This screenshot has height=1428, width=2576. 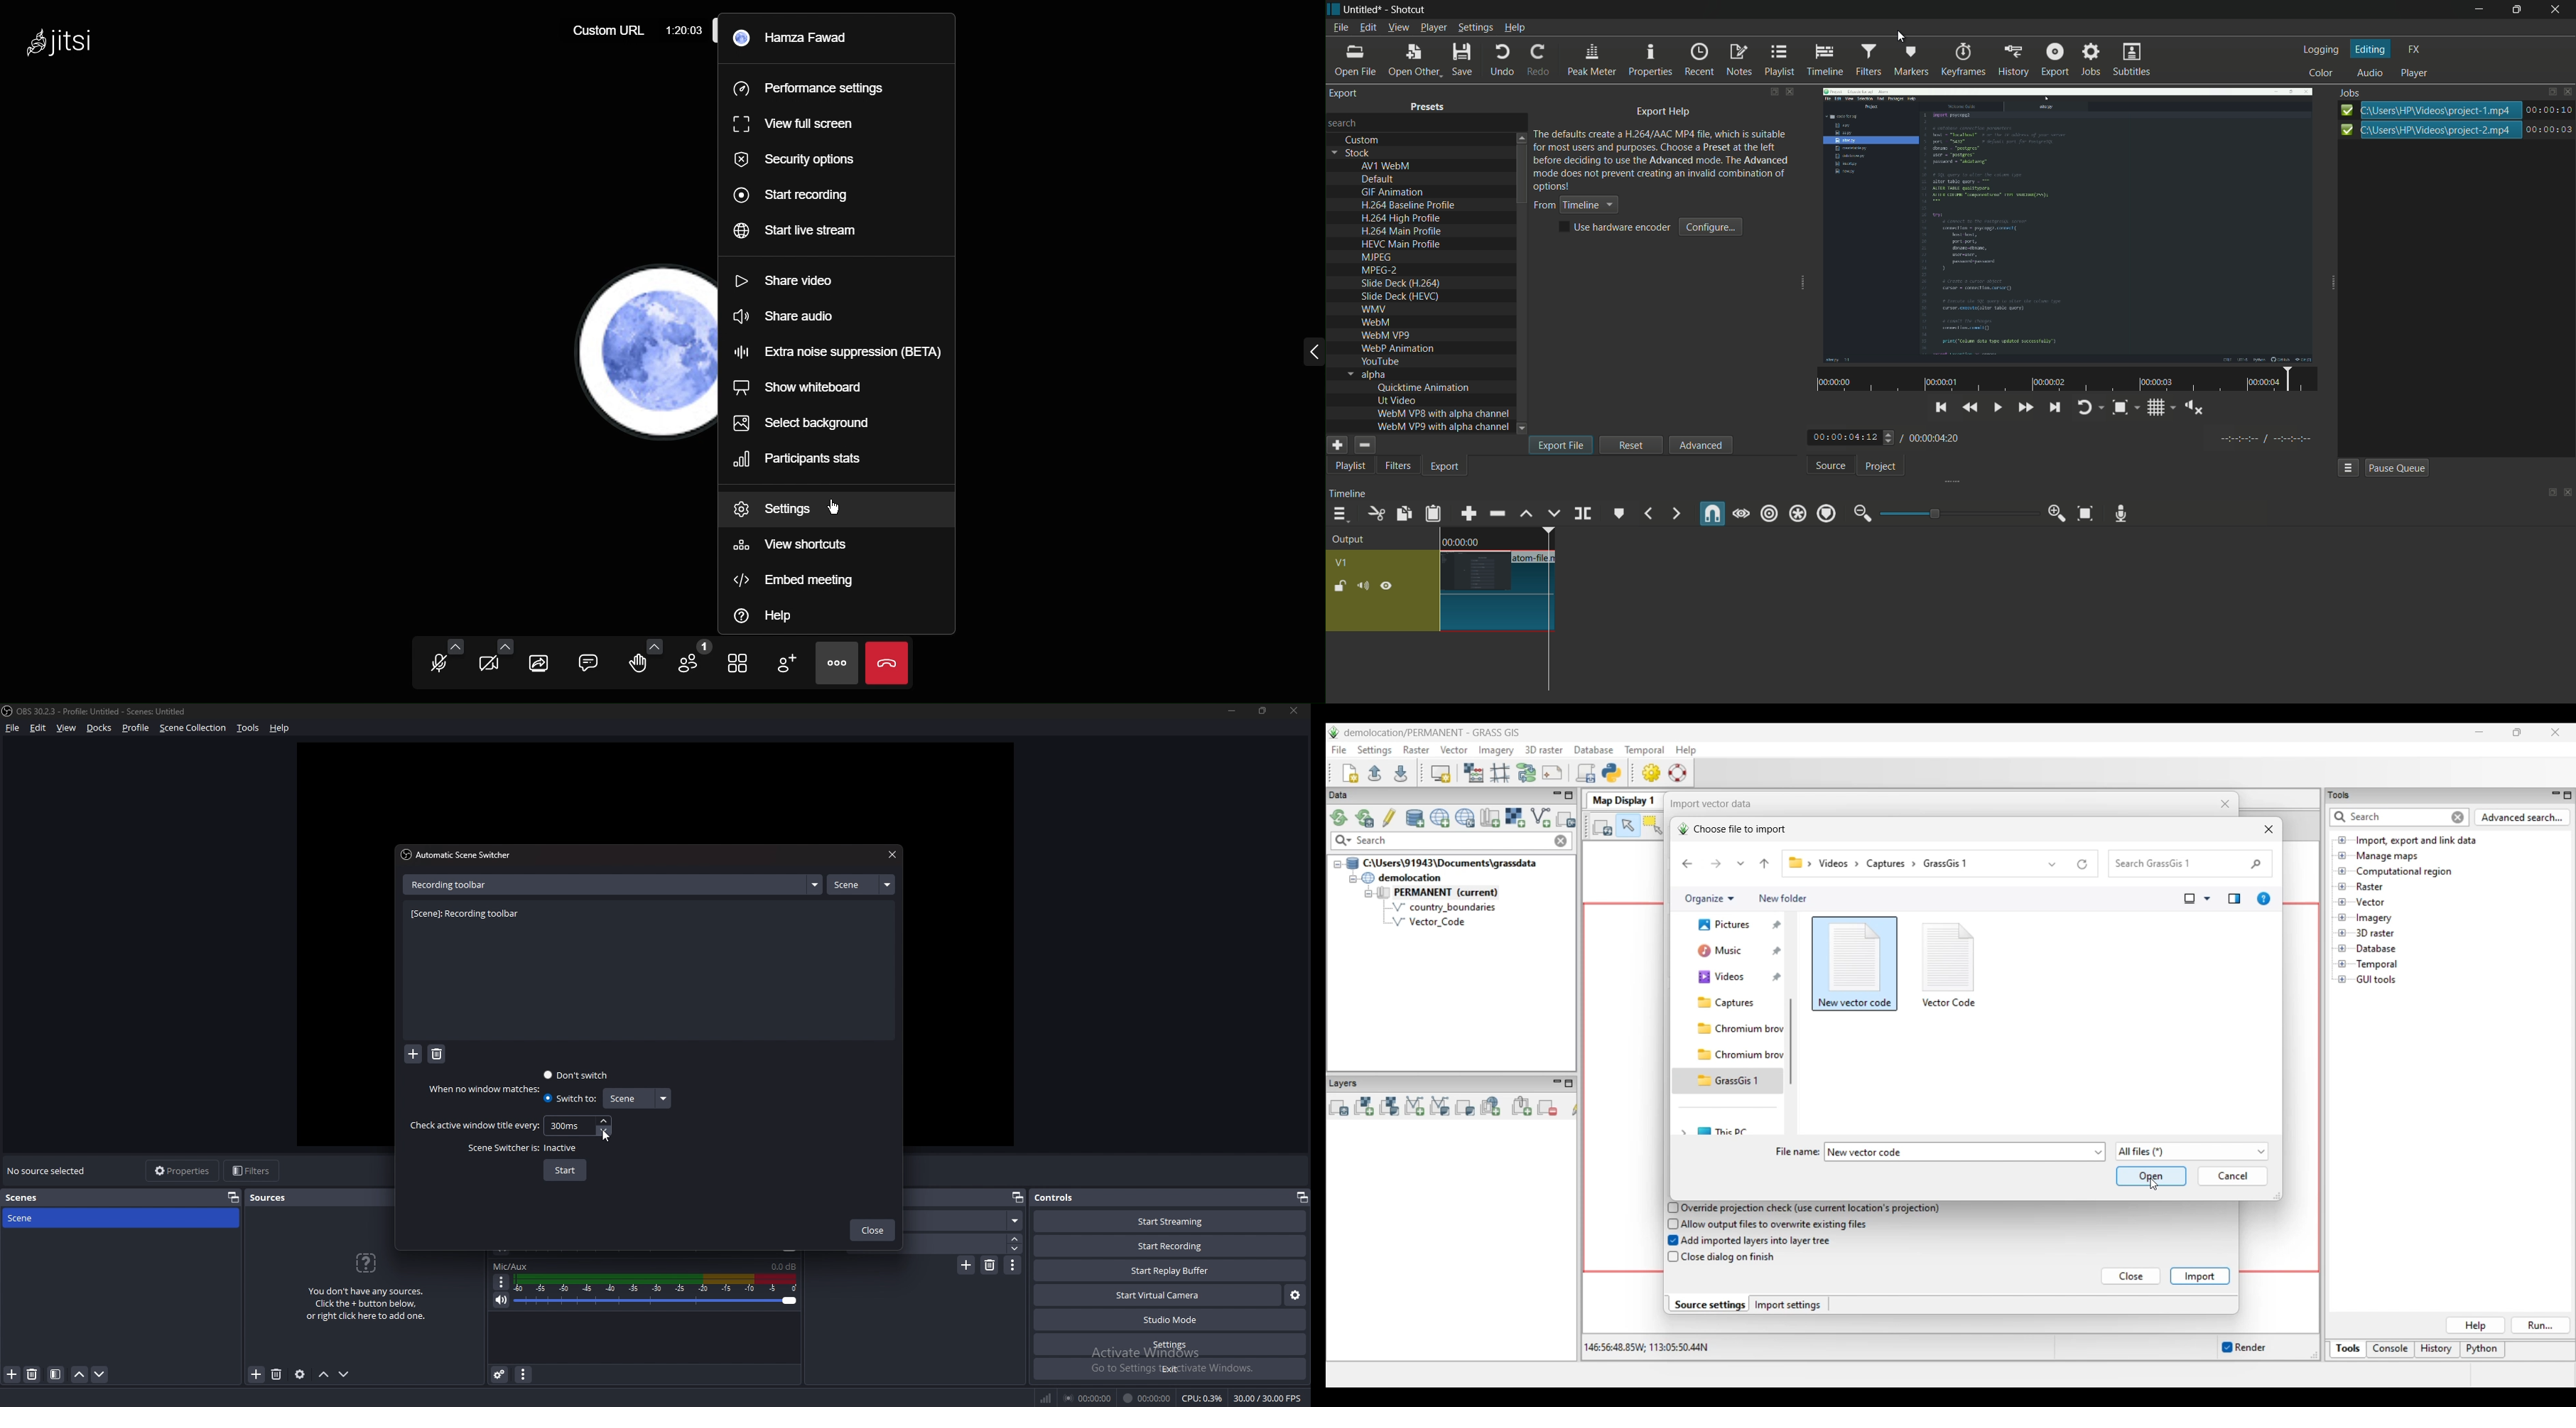 I want to click on options, so click(x=502, y=1282).